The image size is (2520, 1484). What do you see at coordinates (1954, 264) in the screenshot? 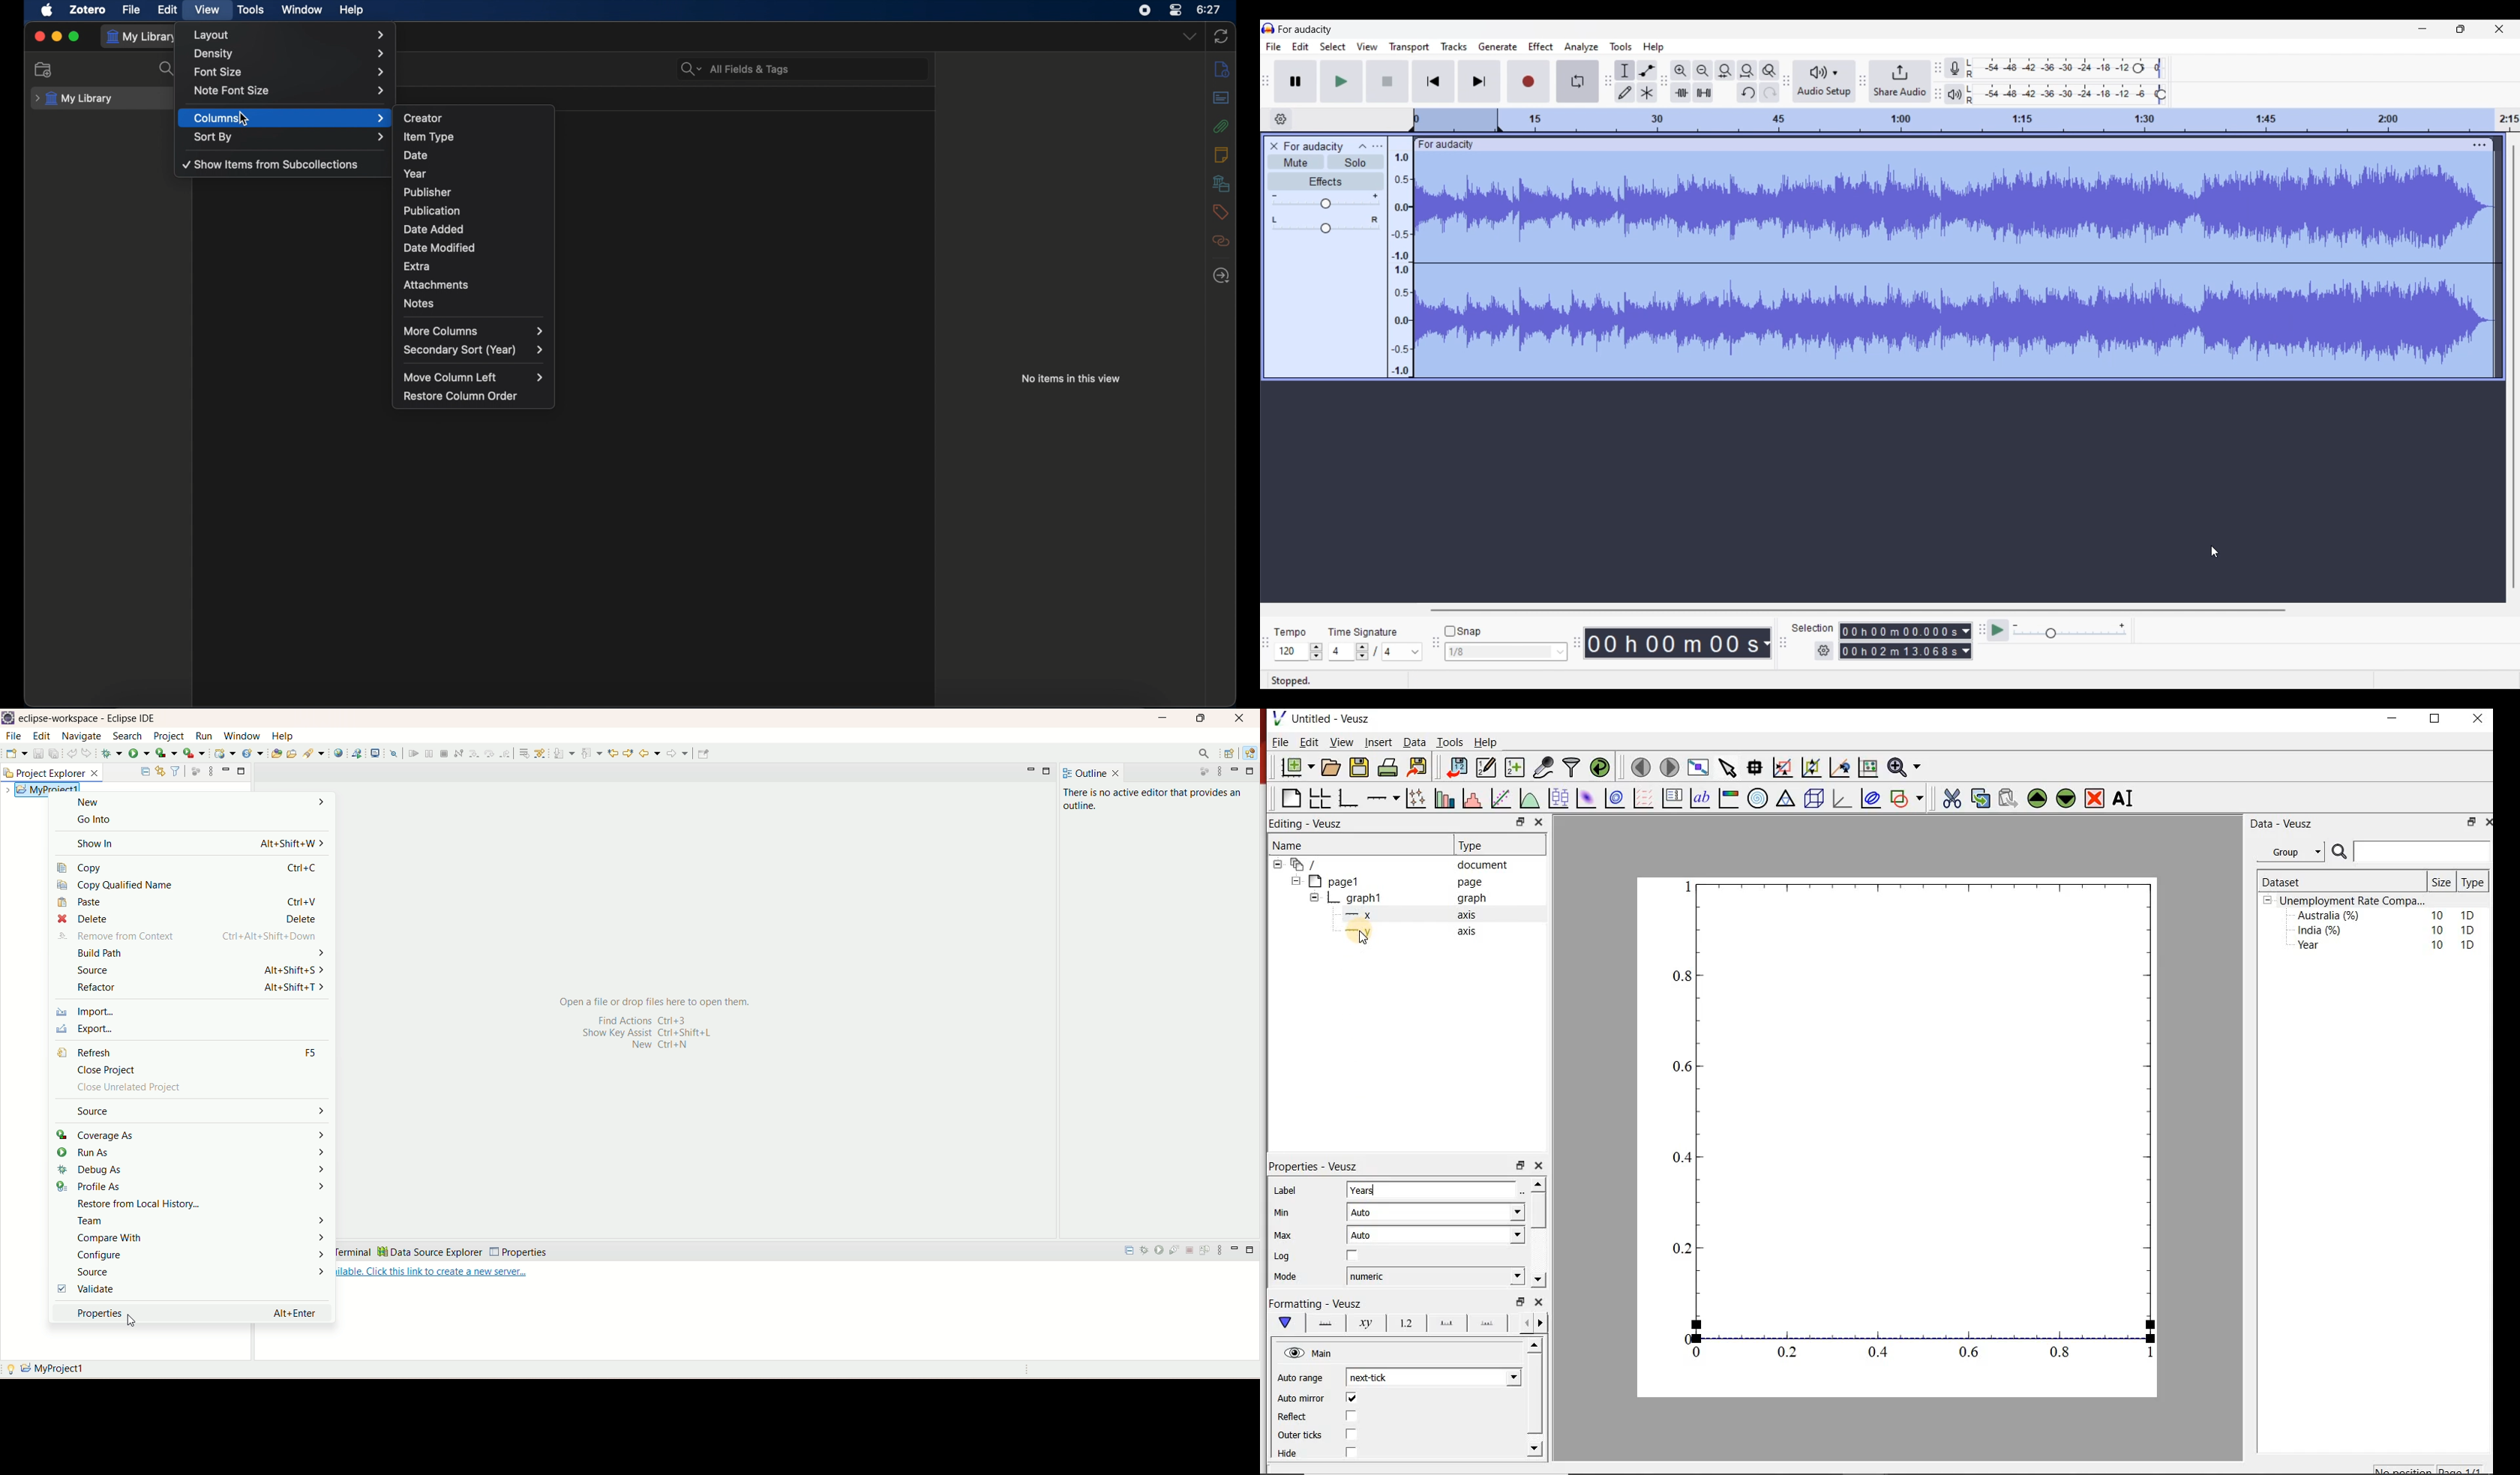
I see `Track audio changed due to equalization settings` at bounding box center [1954, 264].